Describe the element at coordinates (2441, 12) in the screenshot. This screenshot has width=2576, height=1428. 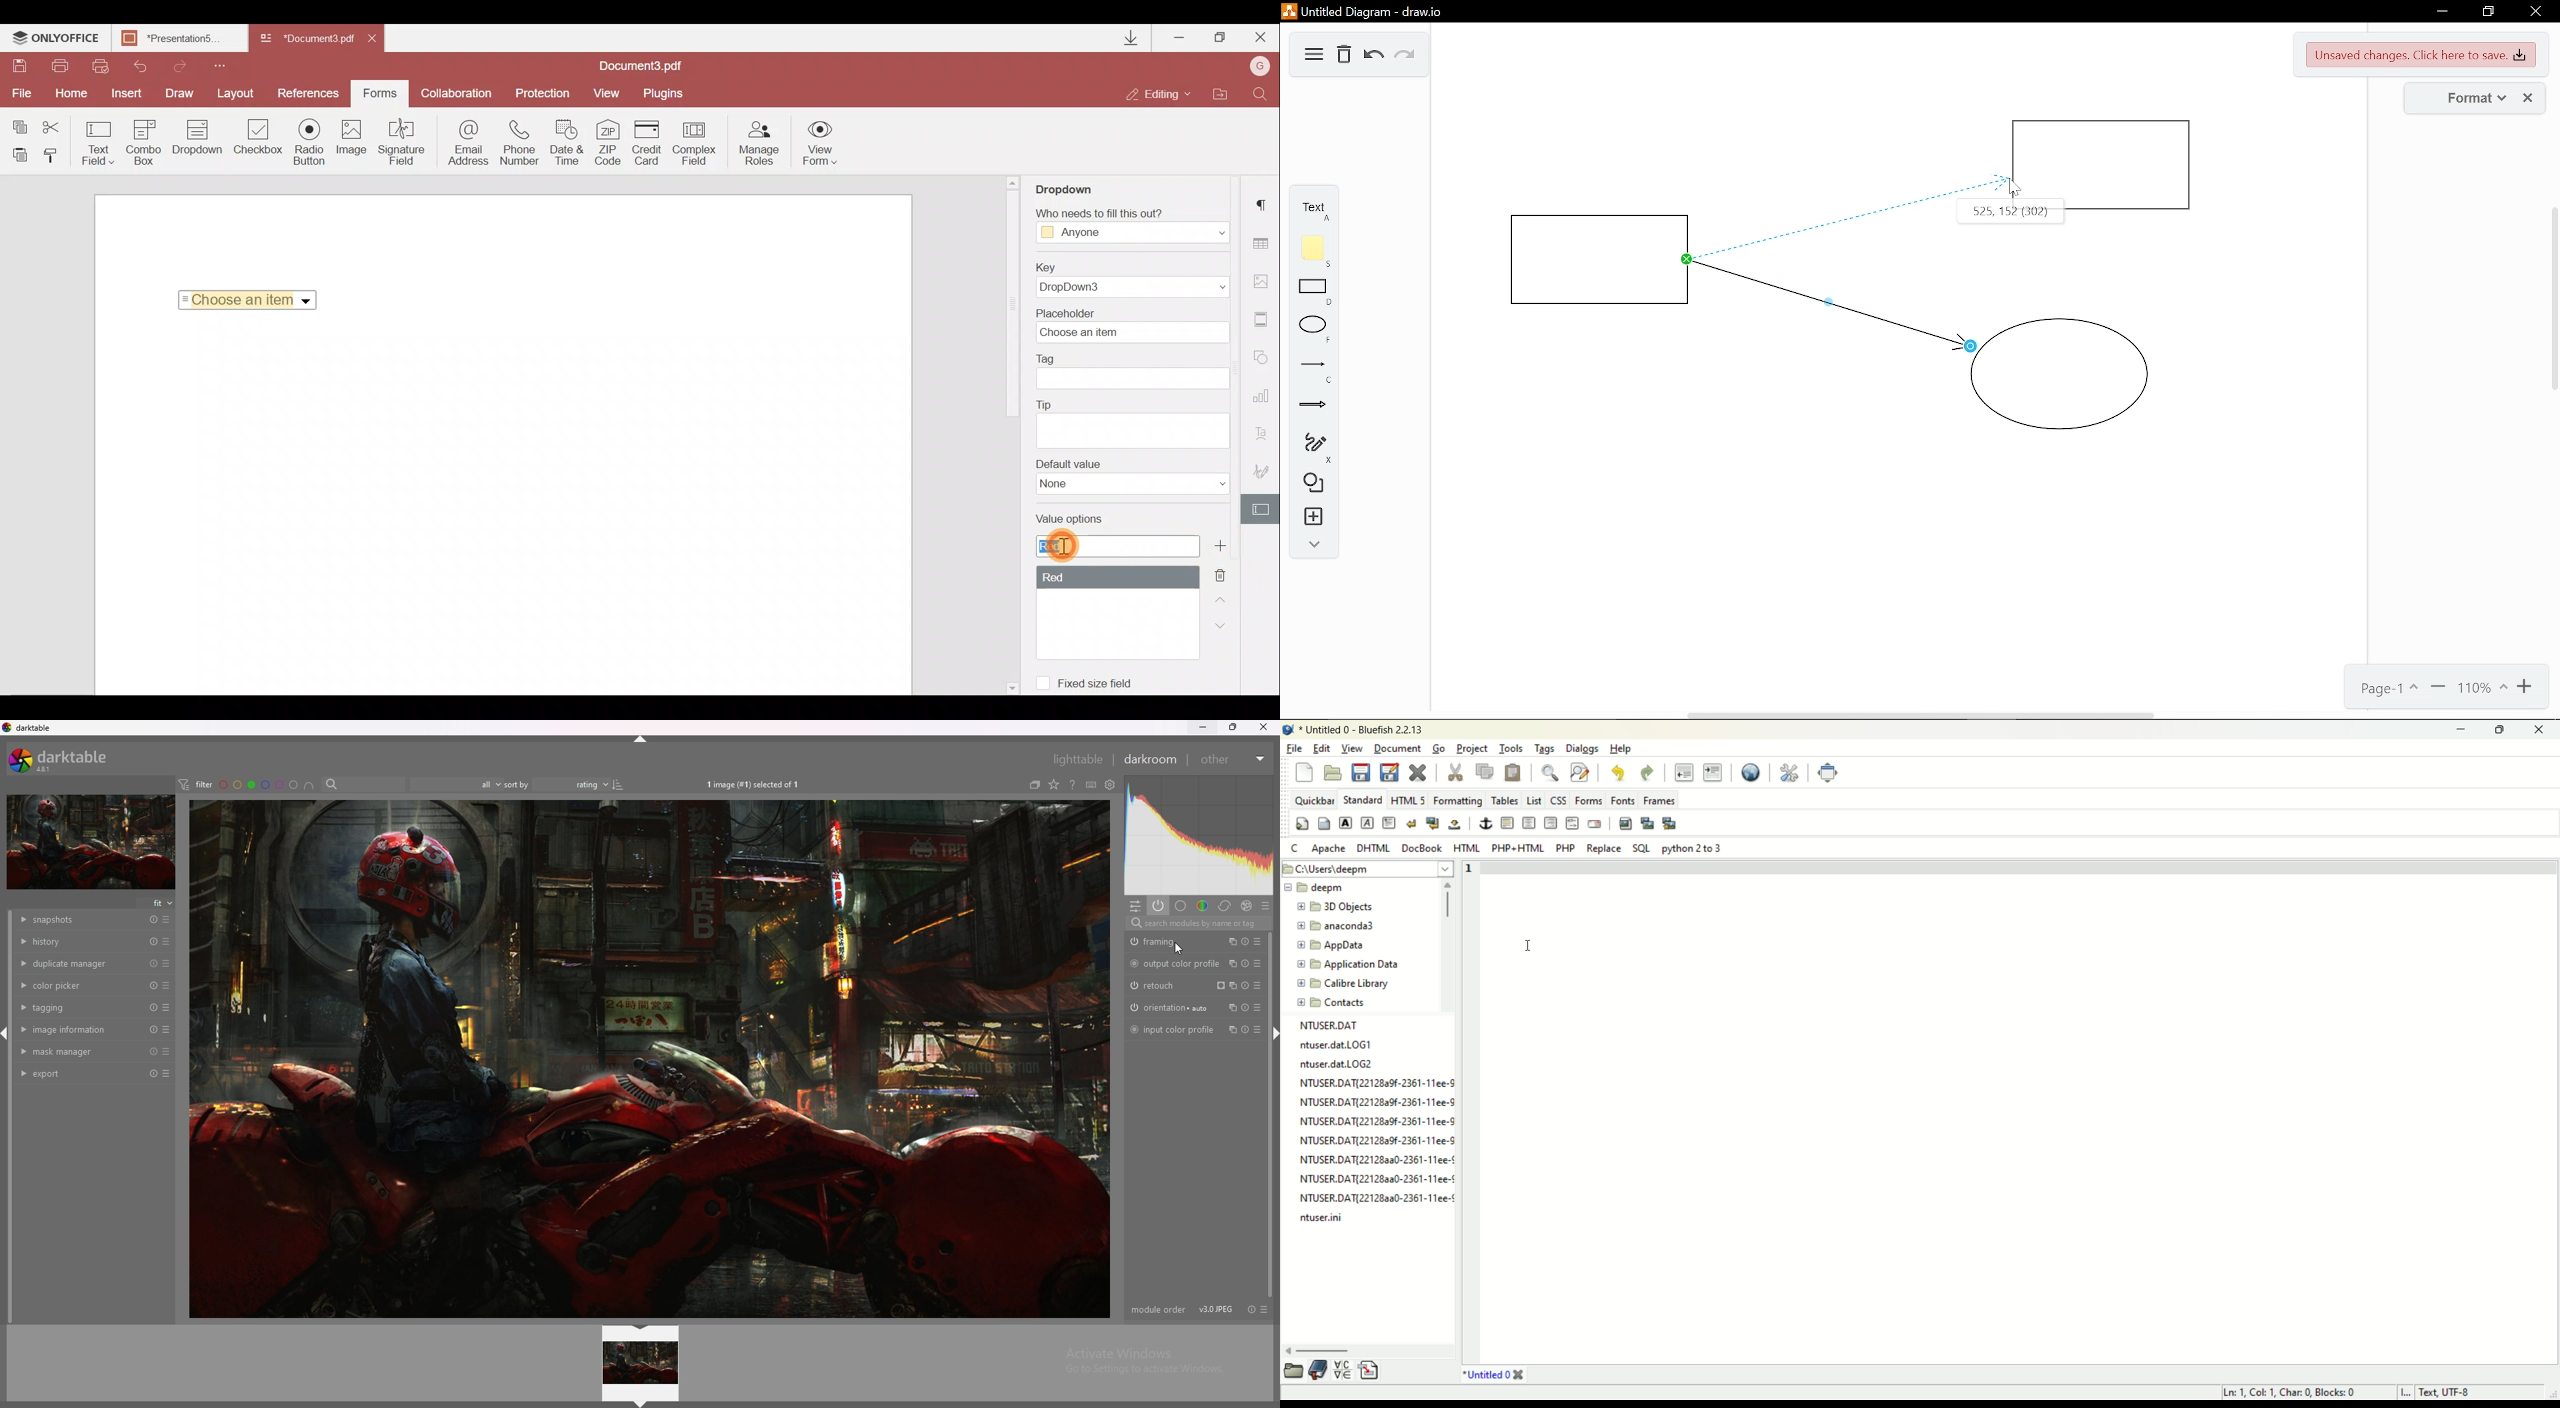
I see `Minimieze` at that location.